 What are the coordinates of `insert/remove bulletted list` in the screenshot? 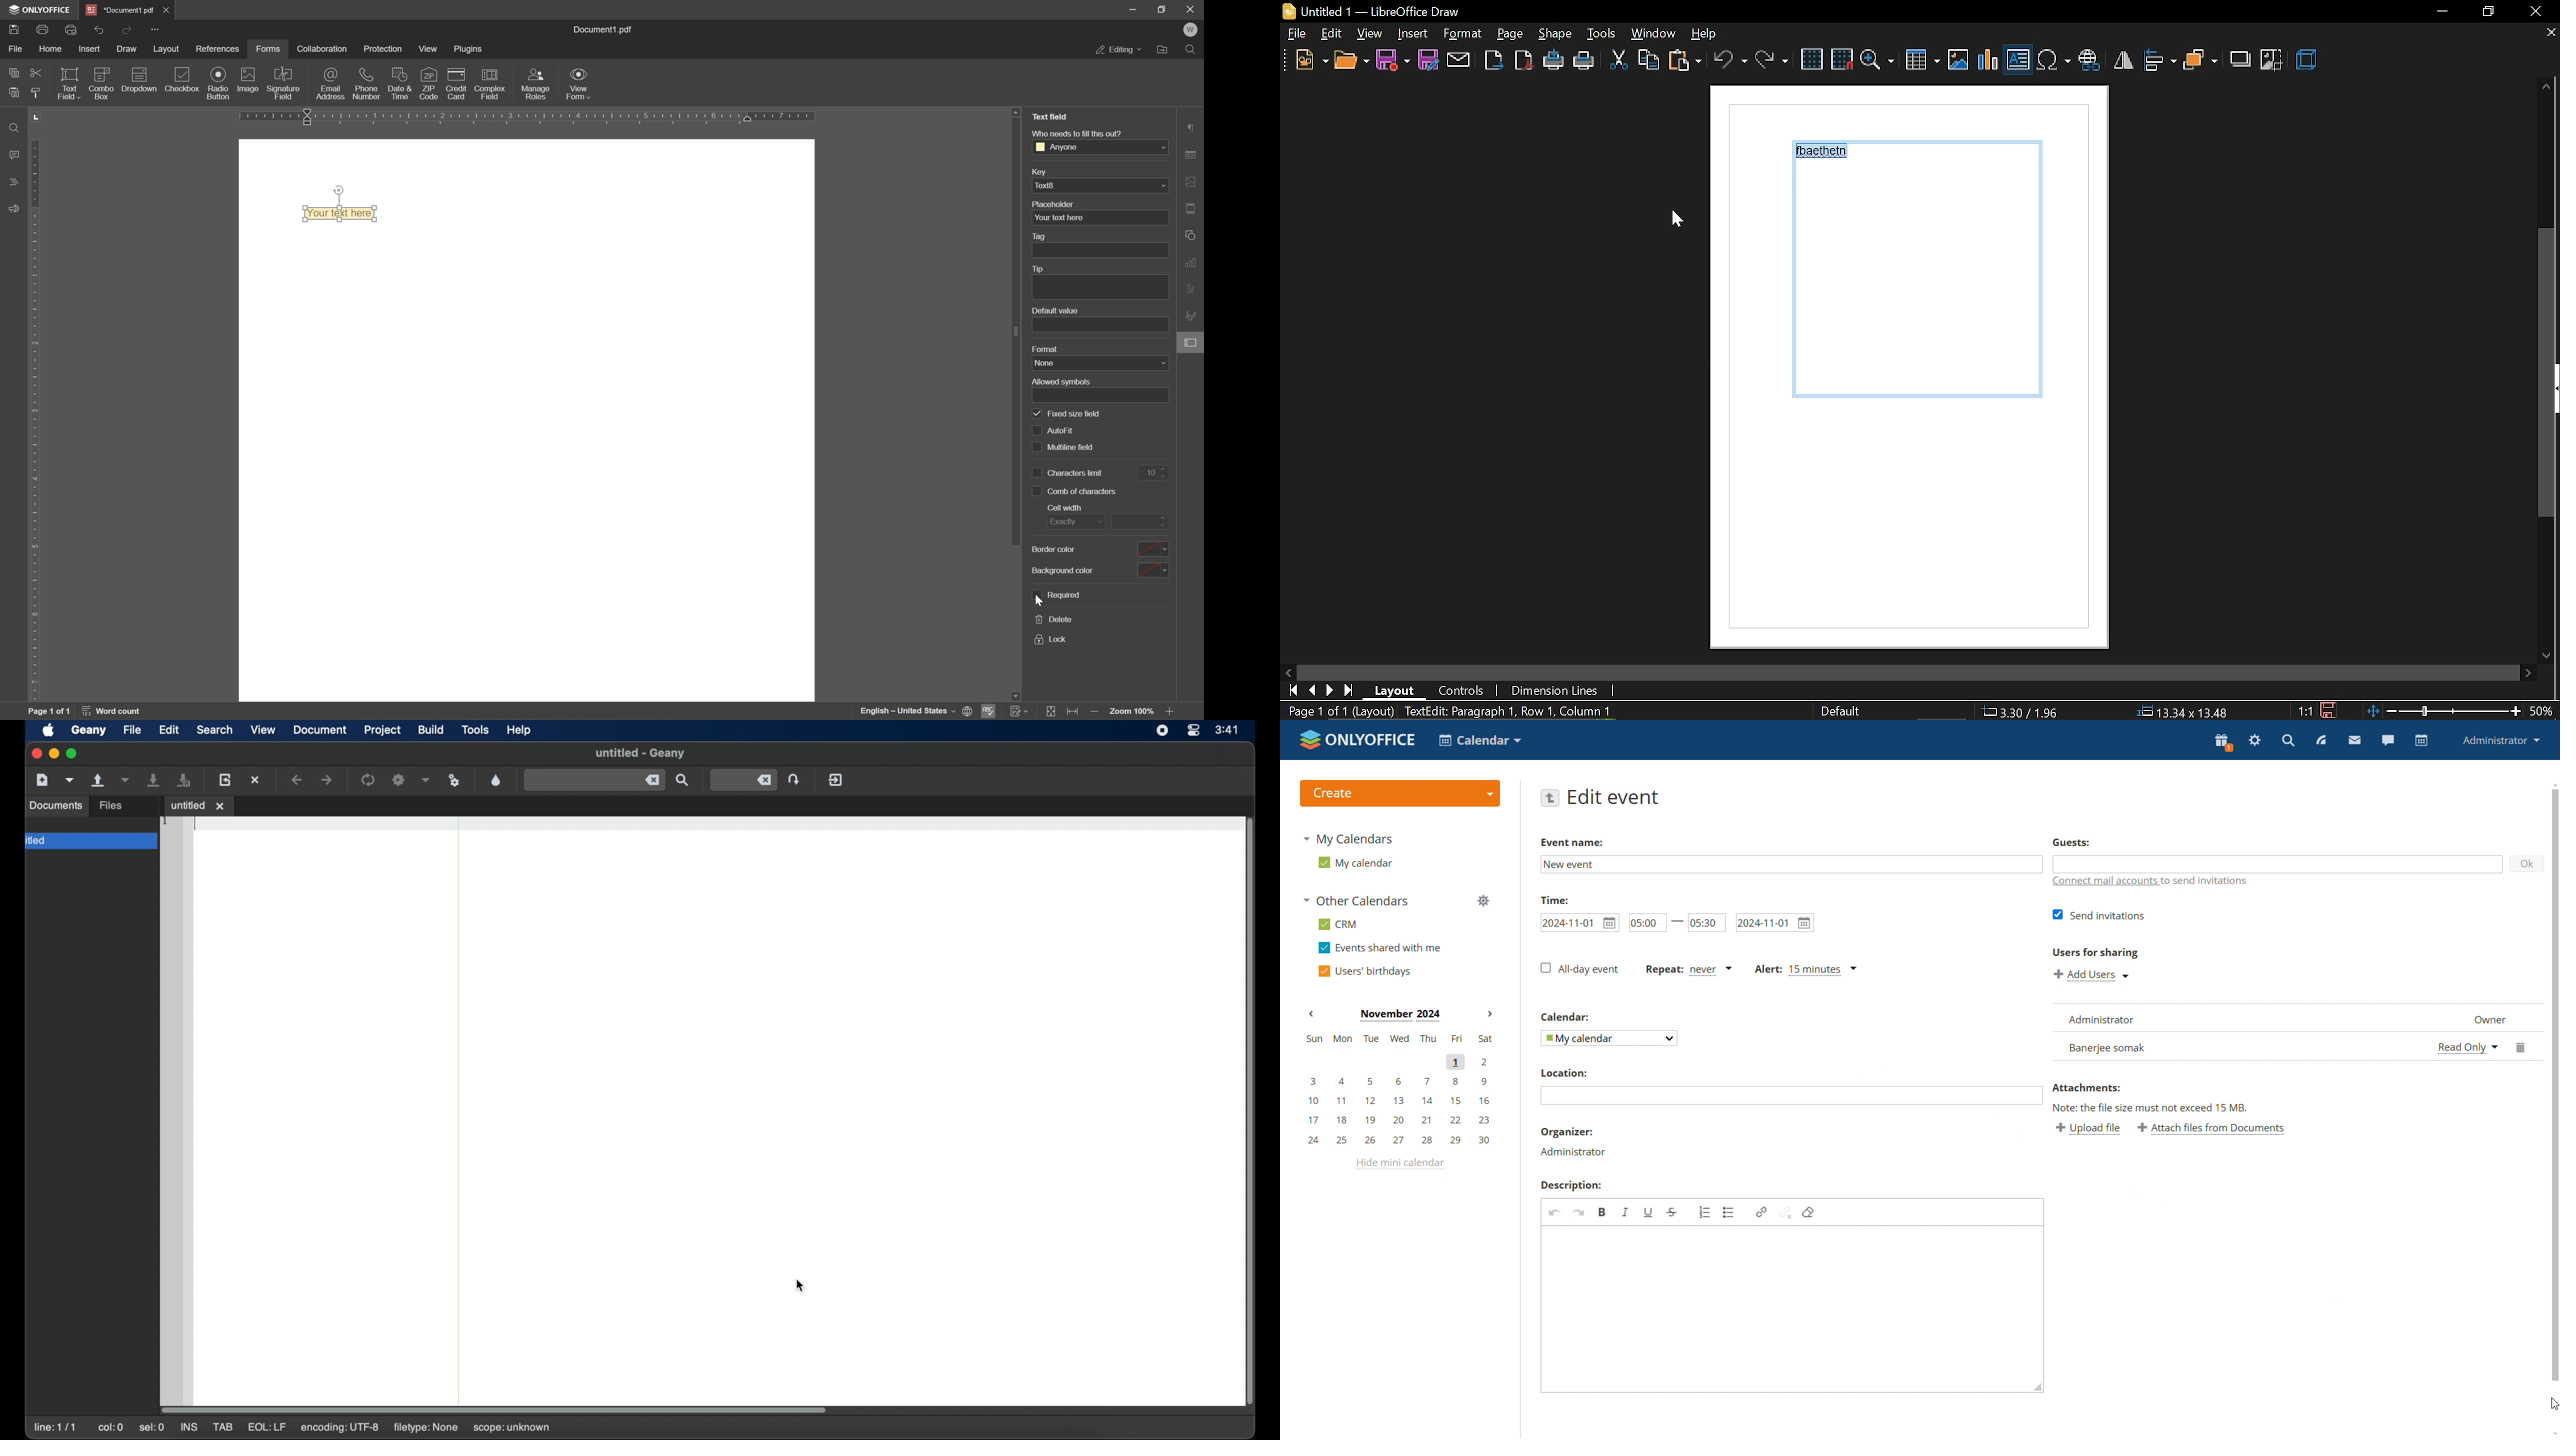 It's located at (1730, 1213).